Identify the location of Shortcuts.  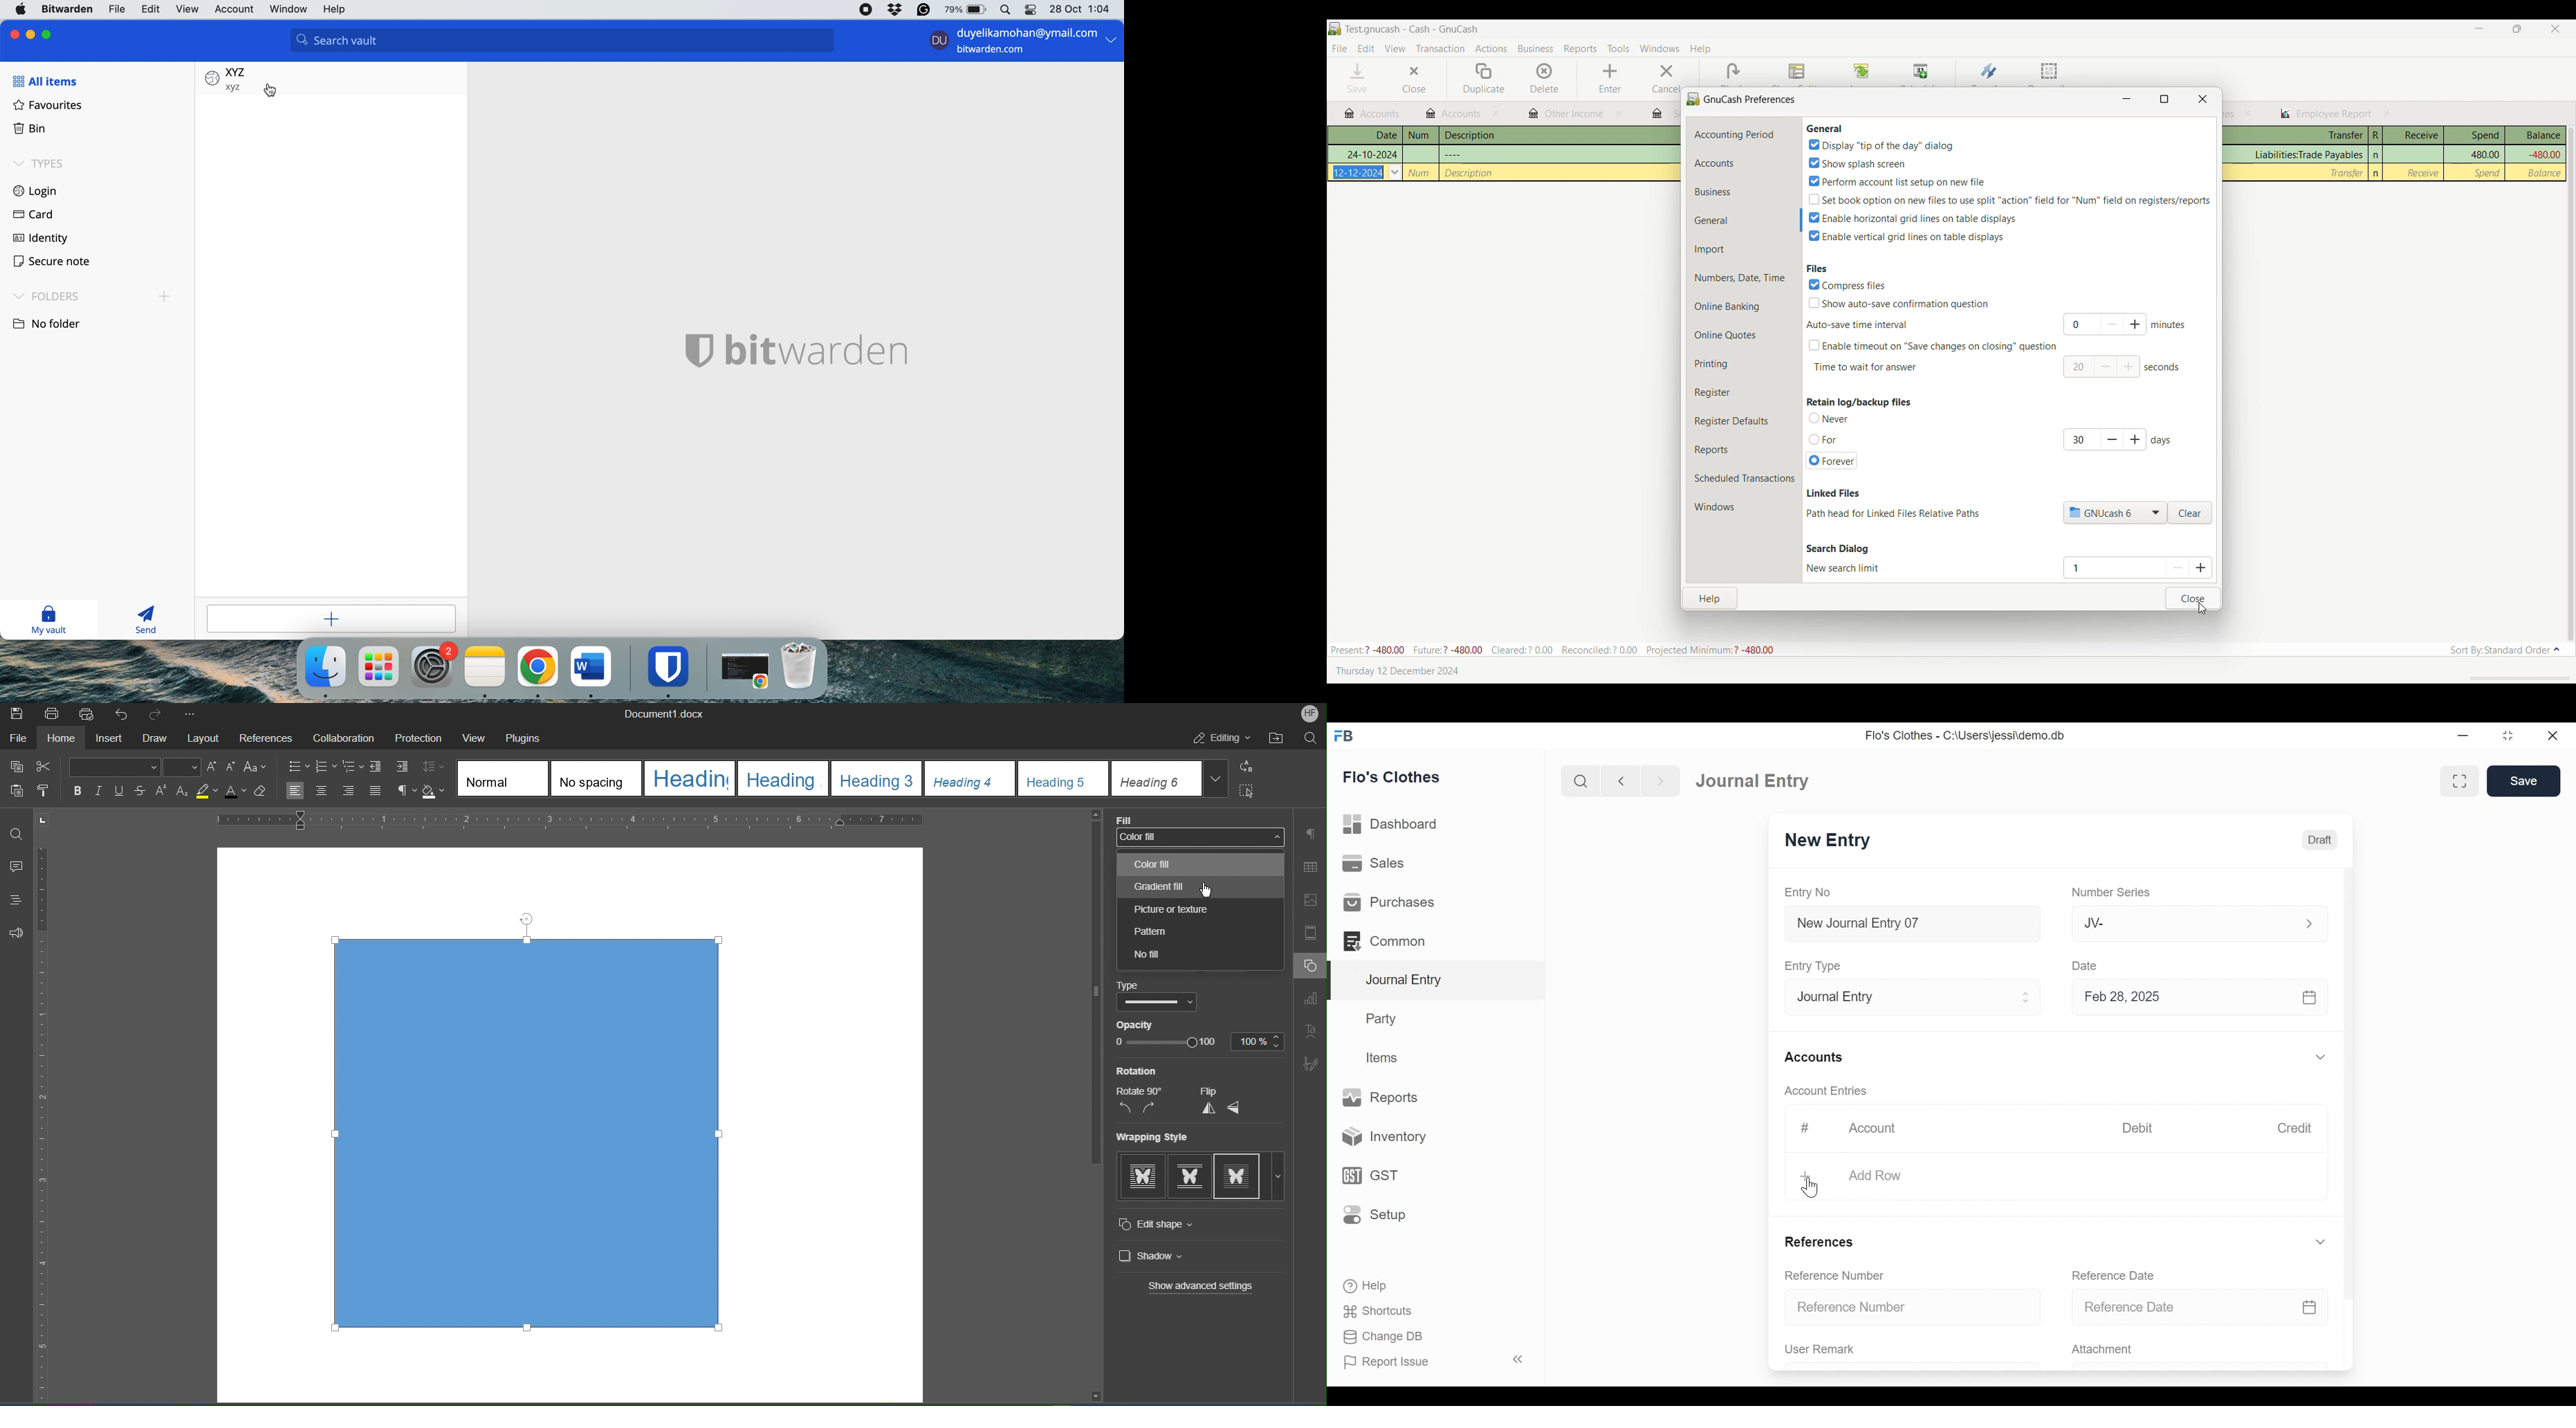
(1385, 1309).